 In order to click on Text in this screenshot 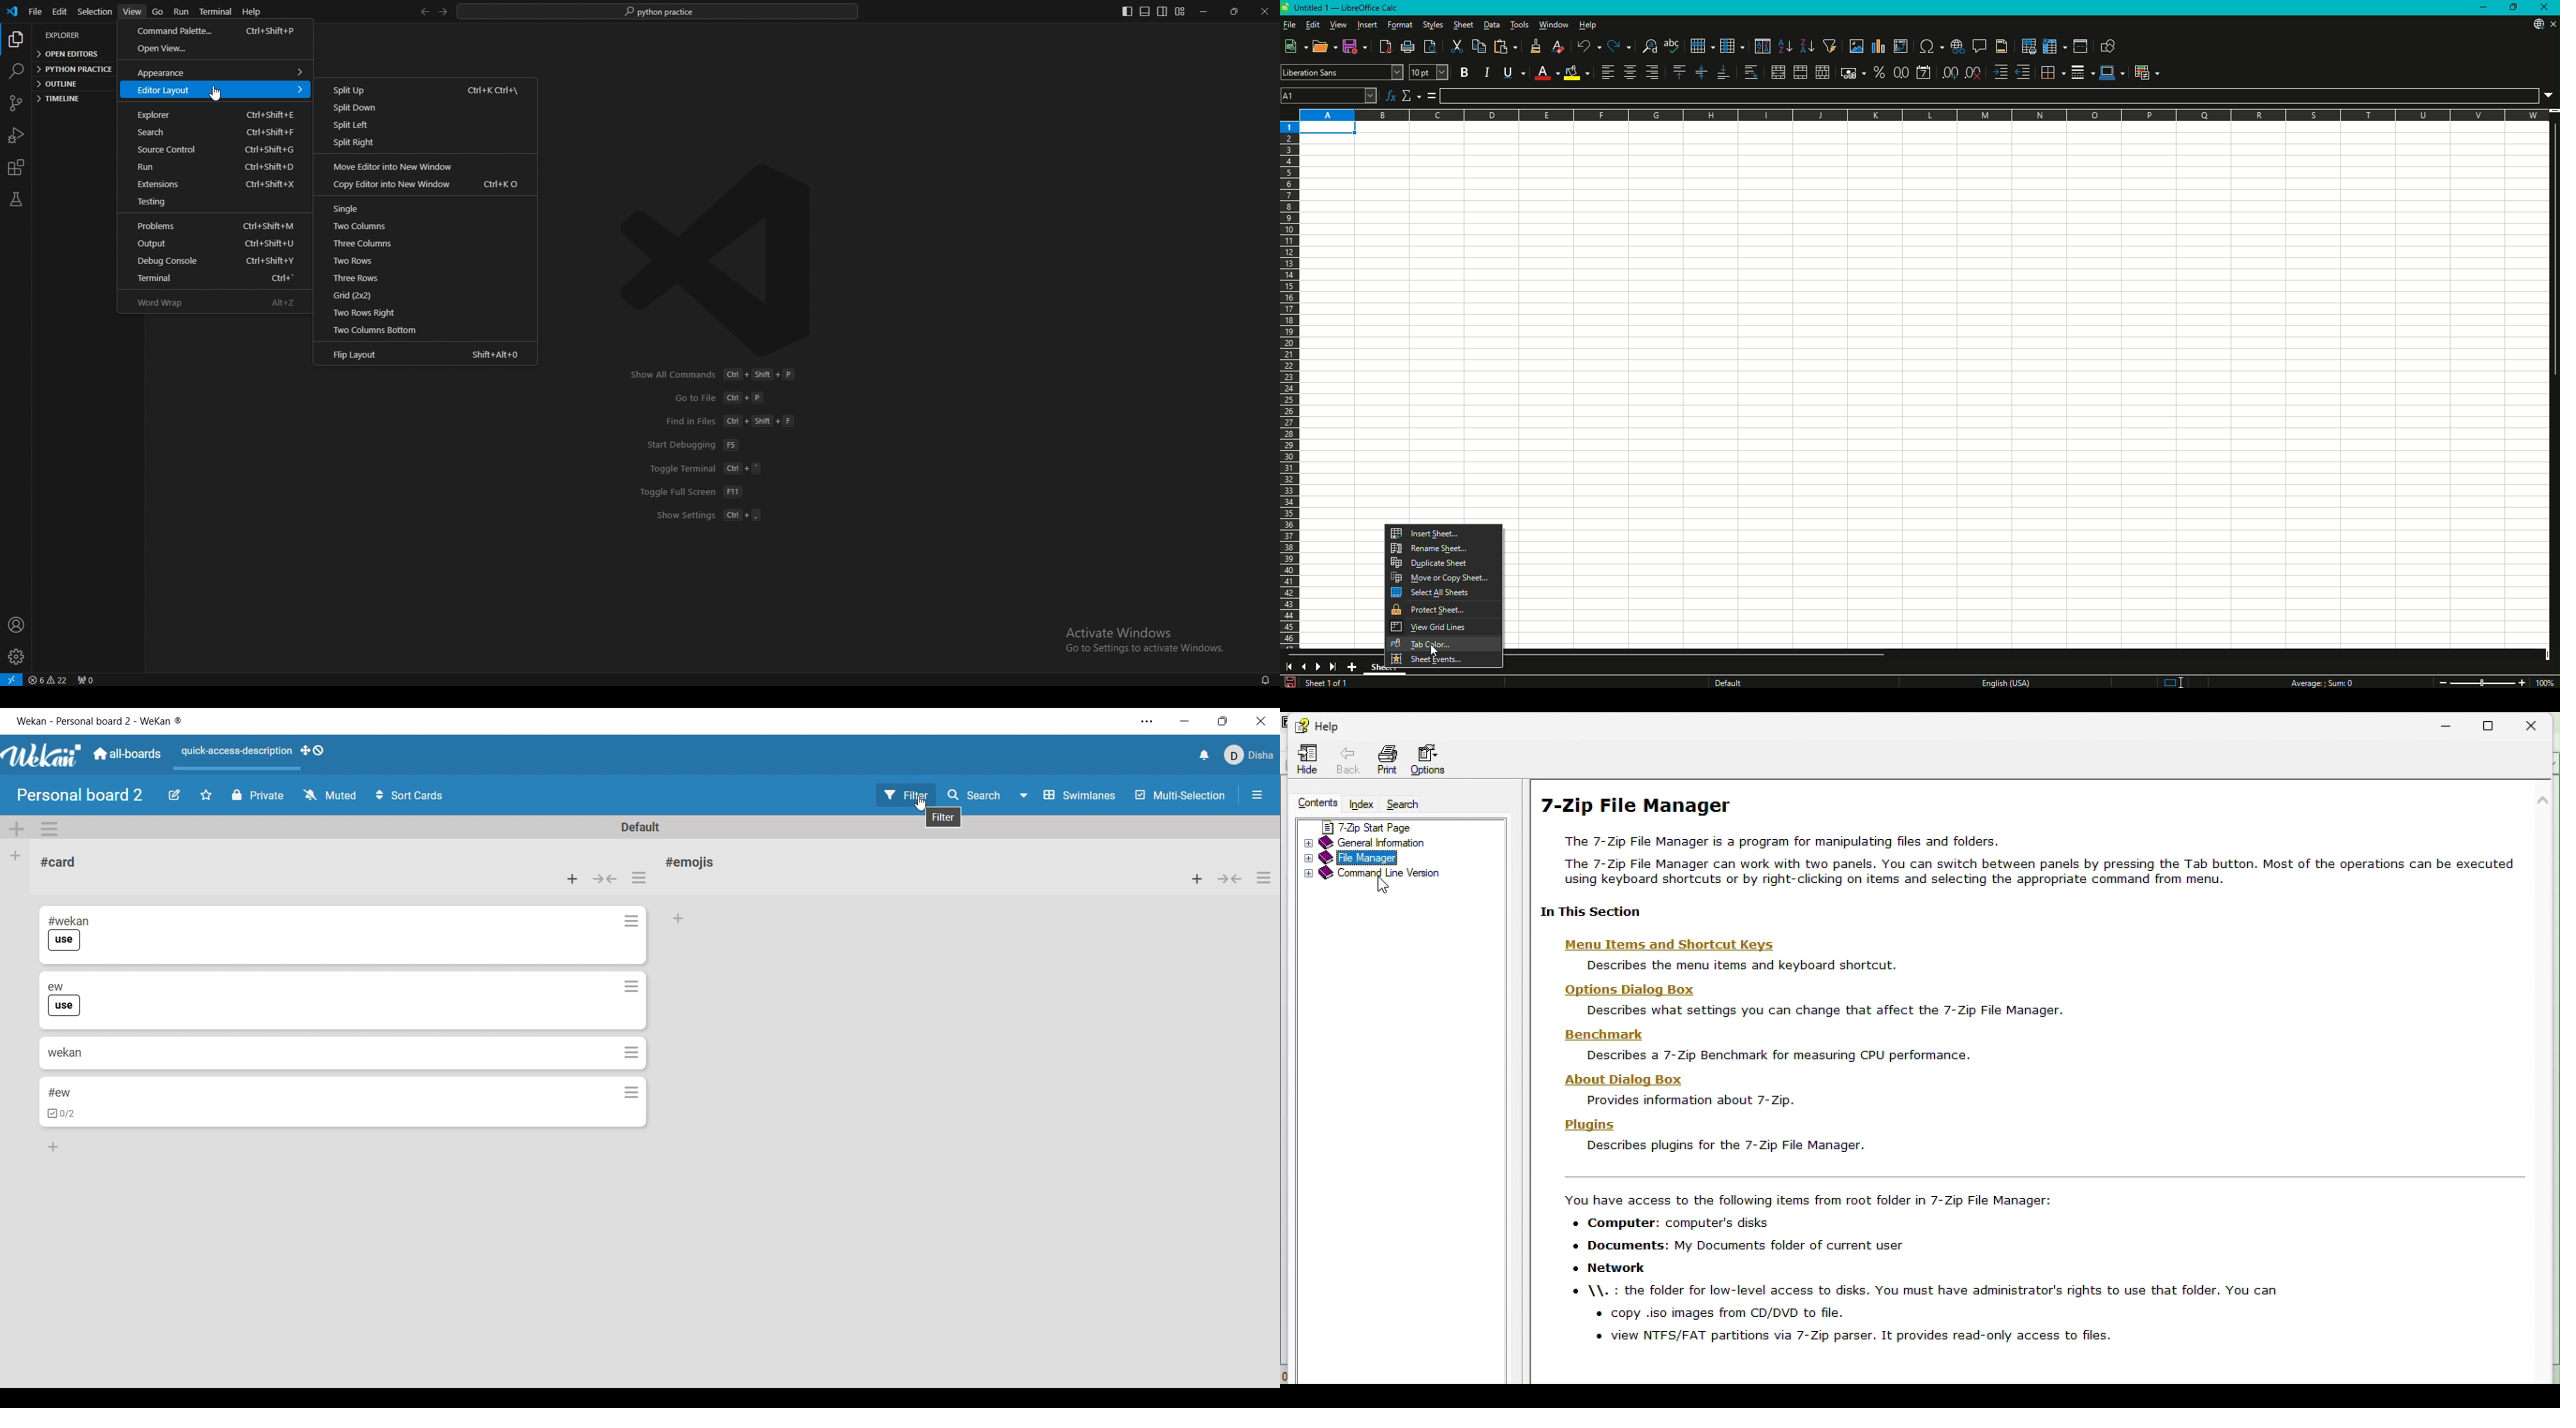, I will do `click(1346, 7)`.